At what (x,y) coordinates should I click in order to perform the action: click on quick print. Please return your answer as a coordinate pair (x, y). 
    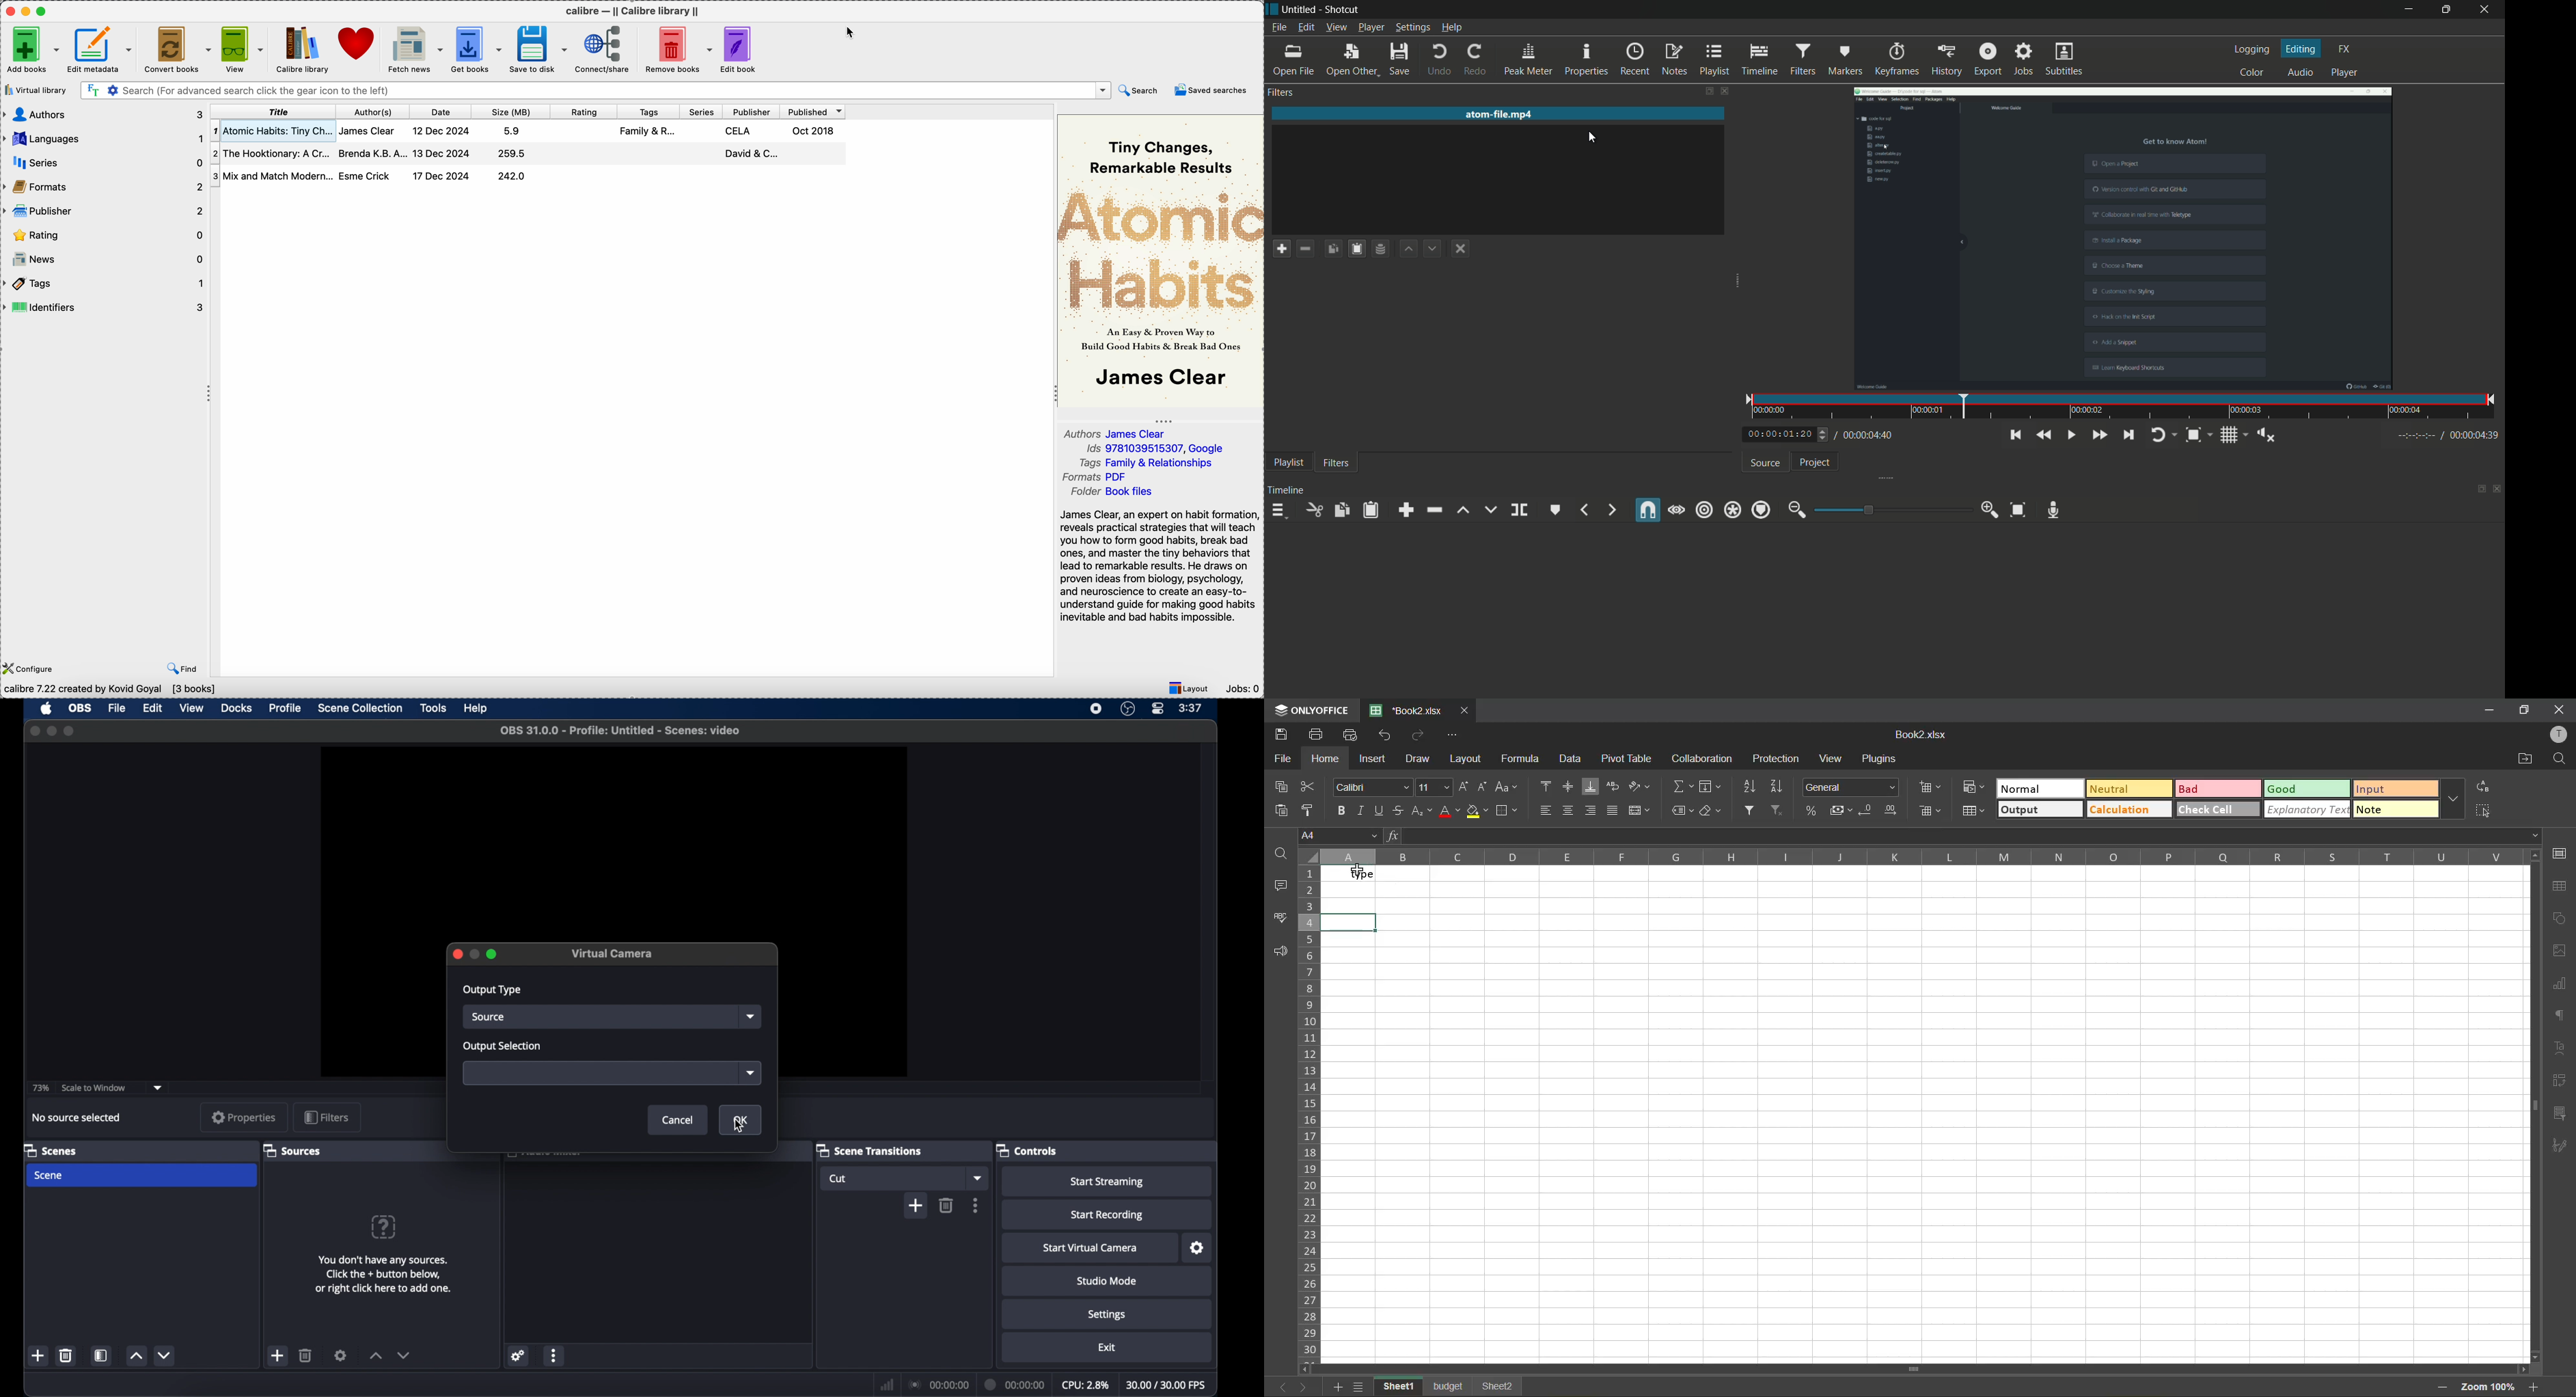
    Looking at the image, I should click on (1351, 735).